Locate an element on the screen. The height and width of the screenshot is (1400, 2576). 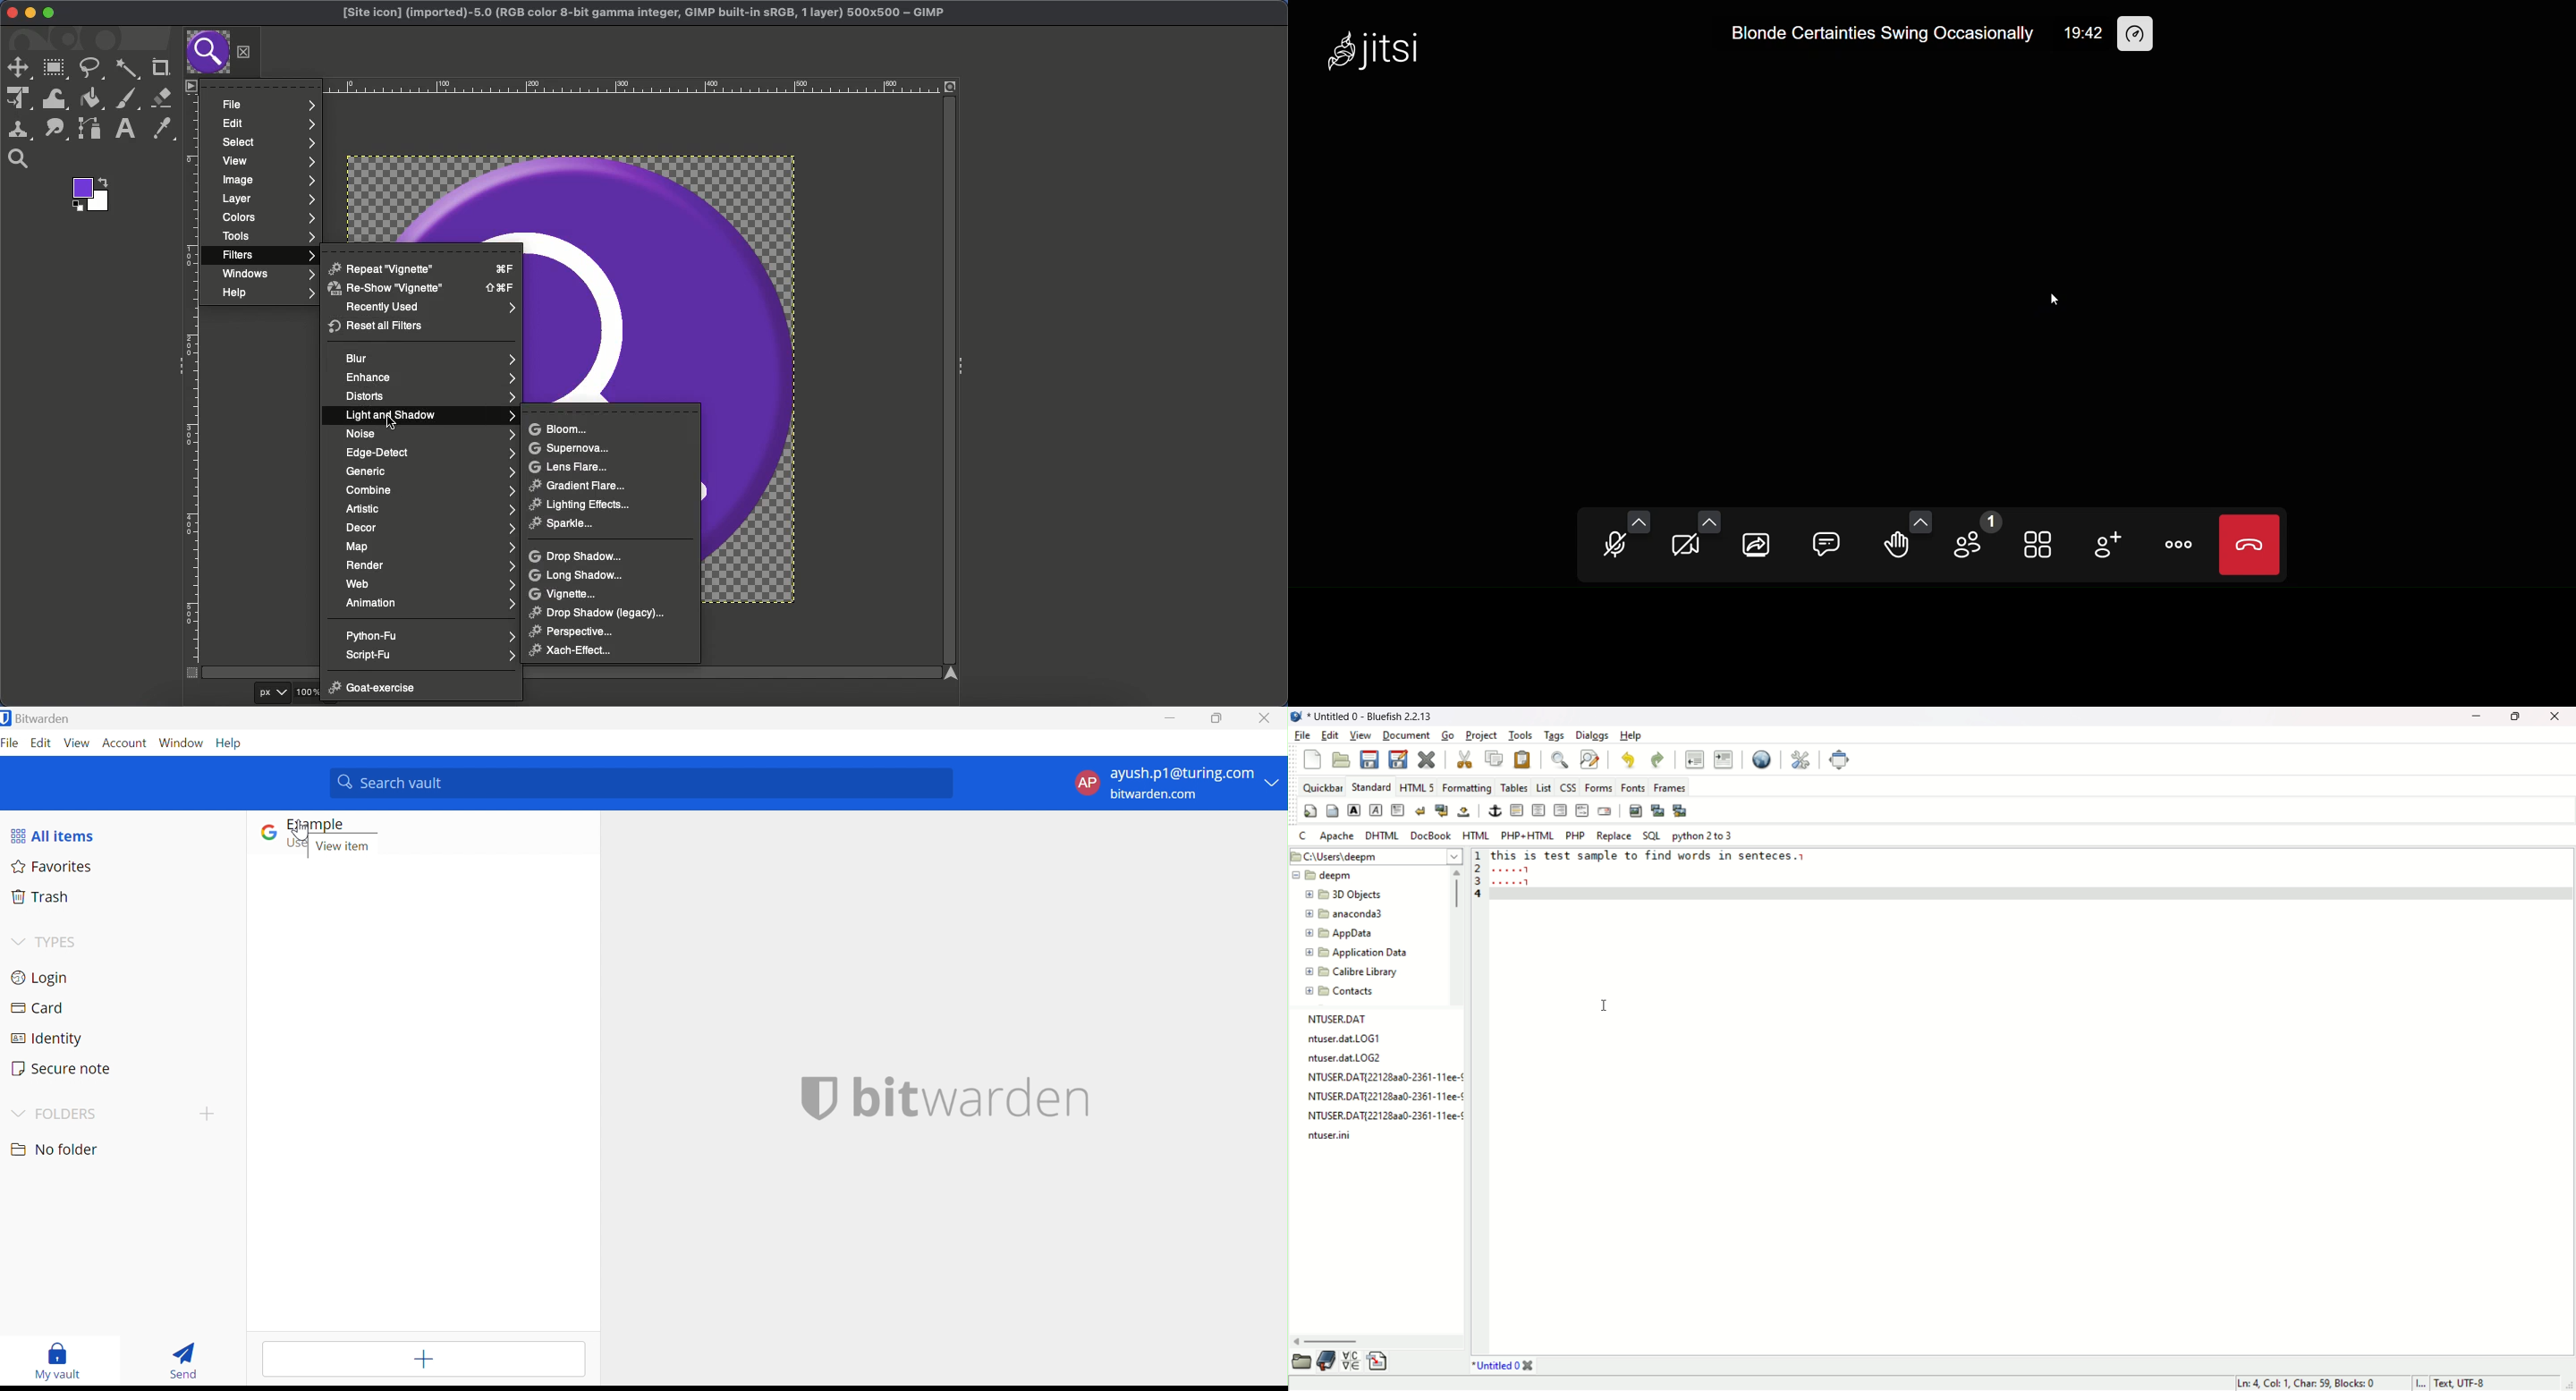
cursor is located at coordinates (2055, 303).